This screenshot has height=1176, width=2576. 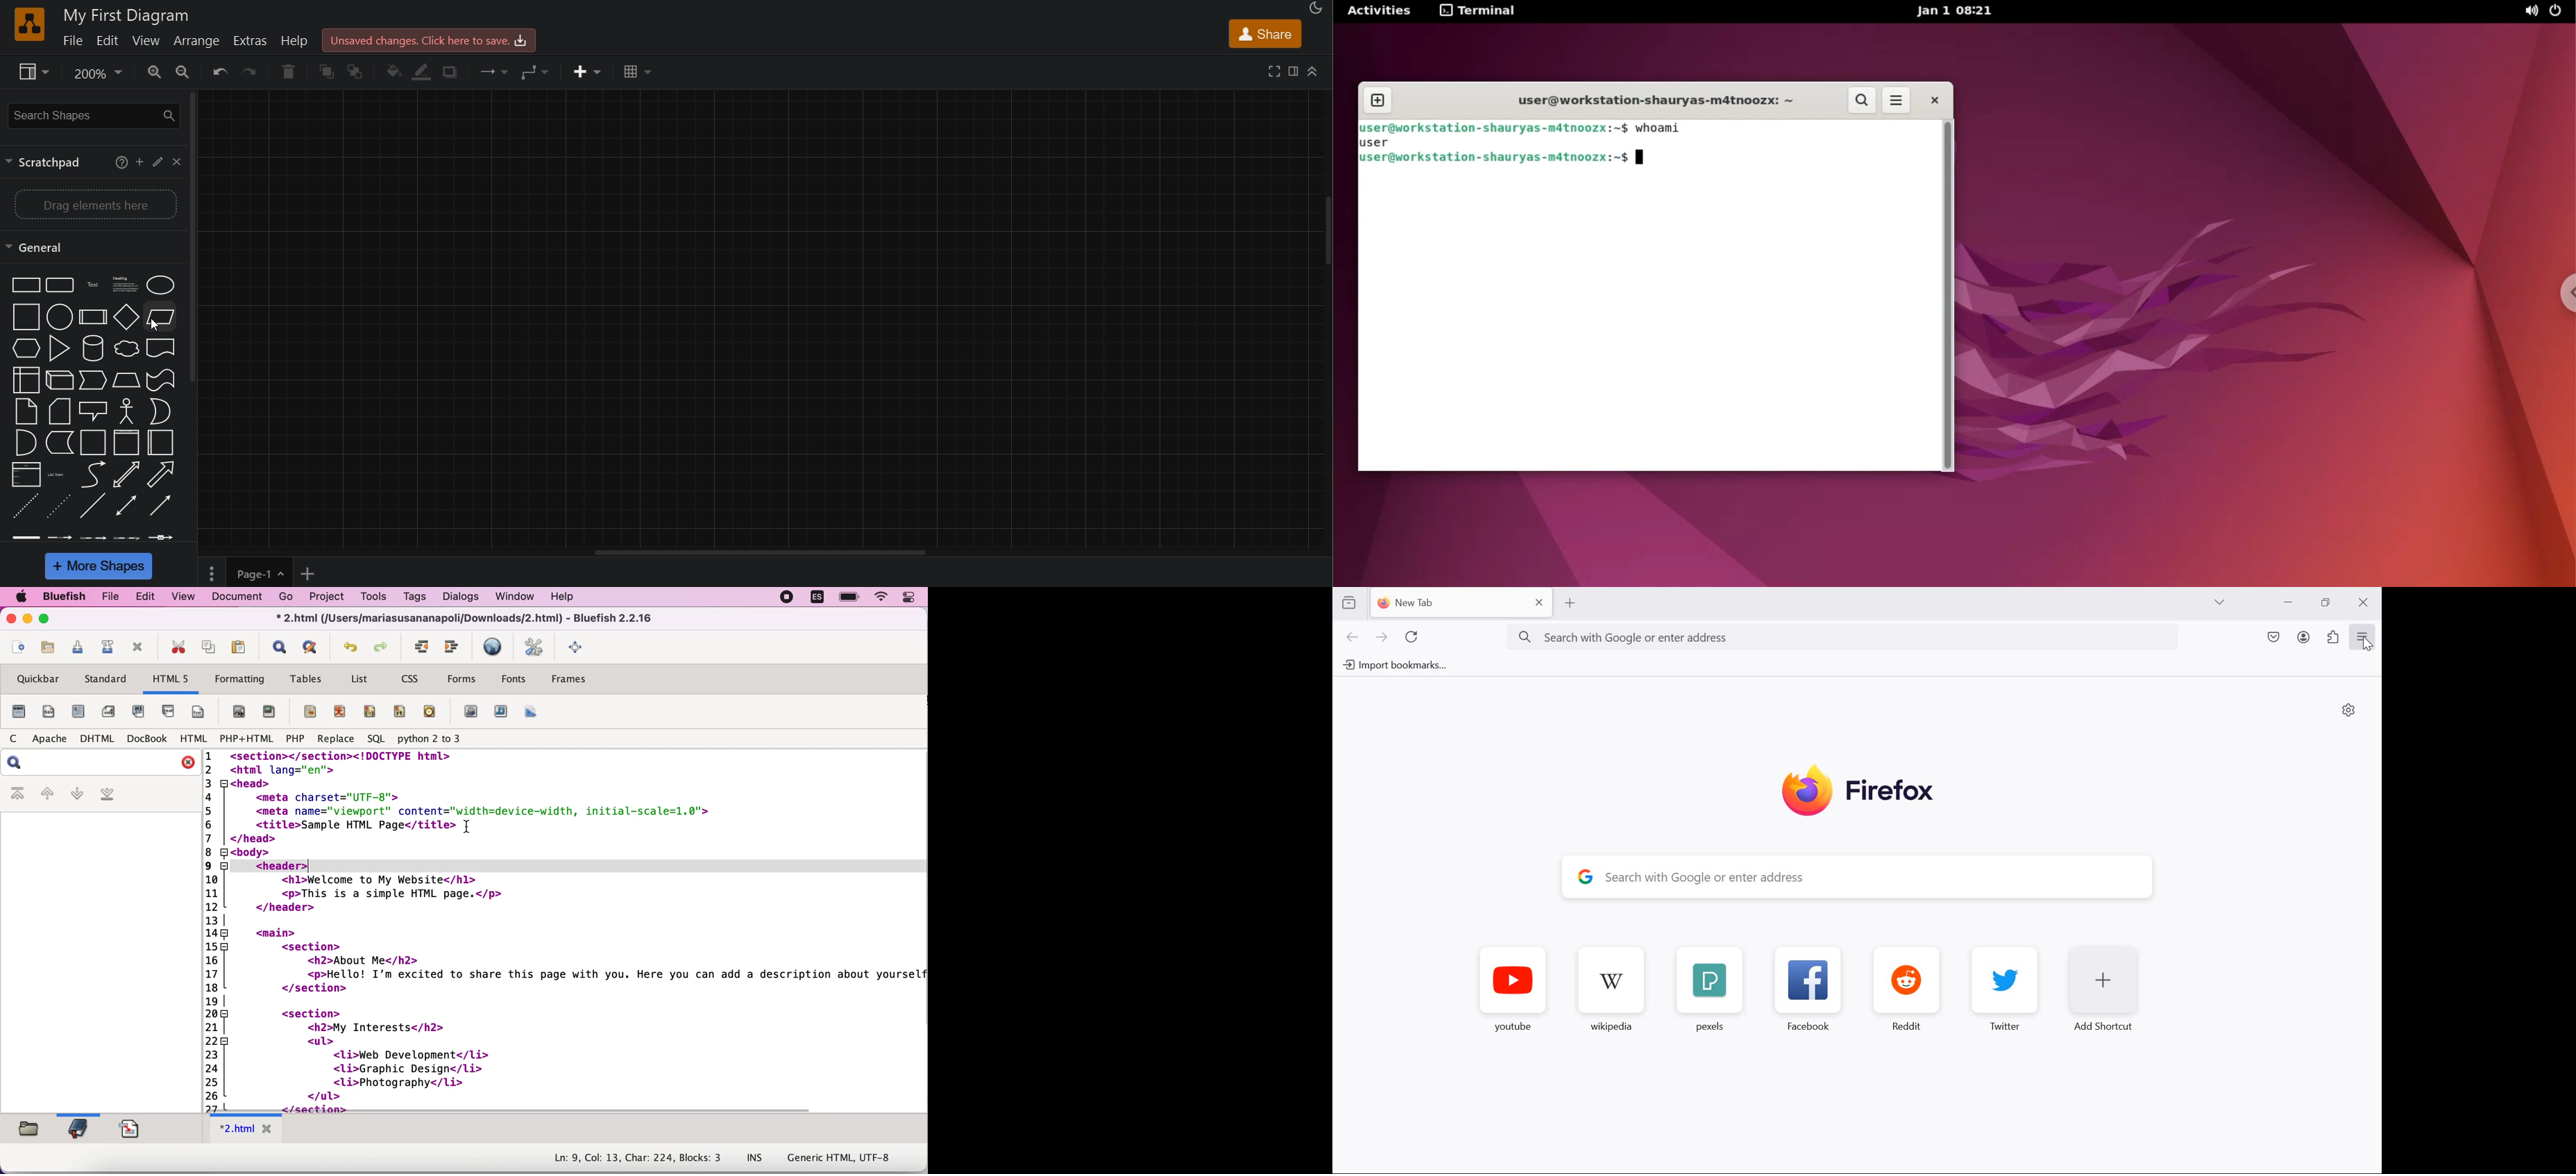 I want to click on logo, so click(x=27, y=22).